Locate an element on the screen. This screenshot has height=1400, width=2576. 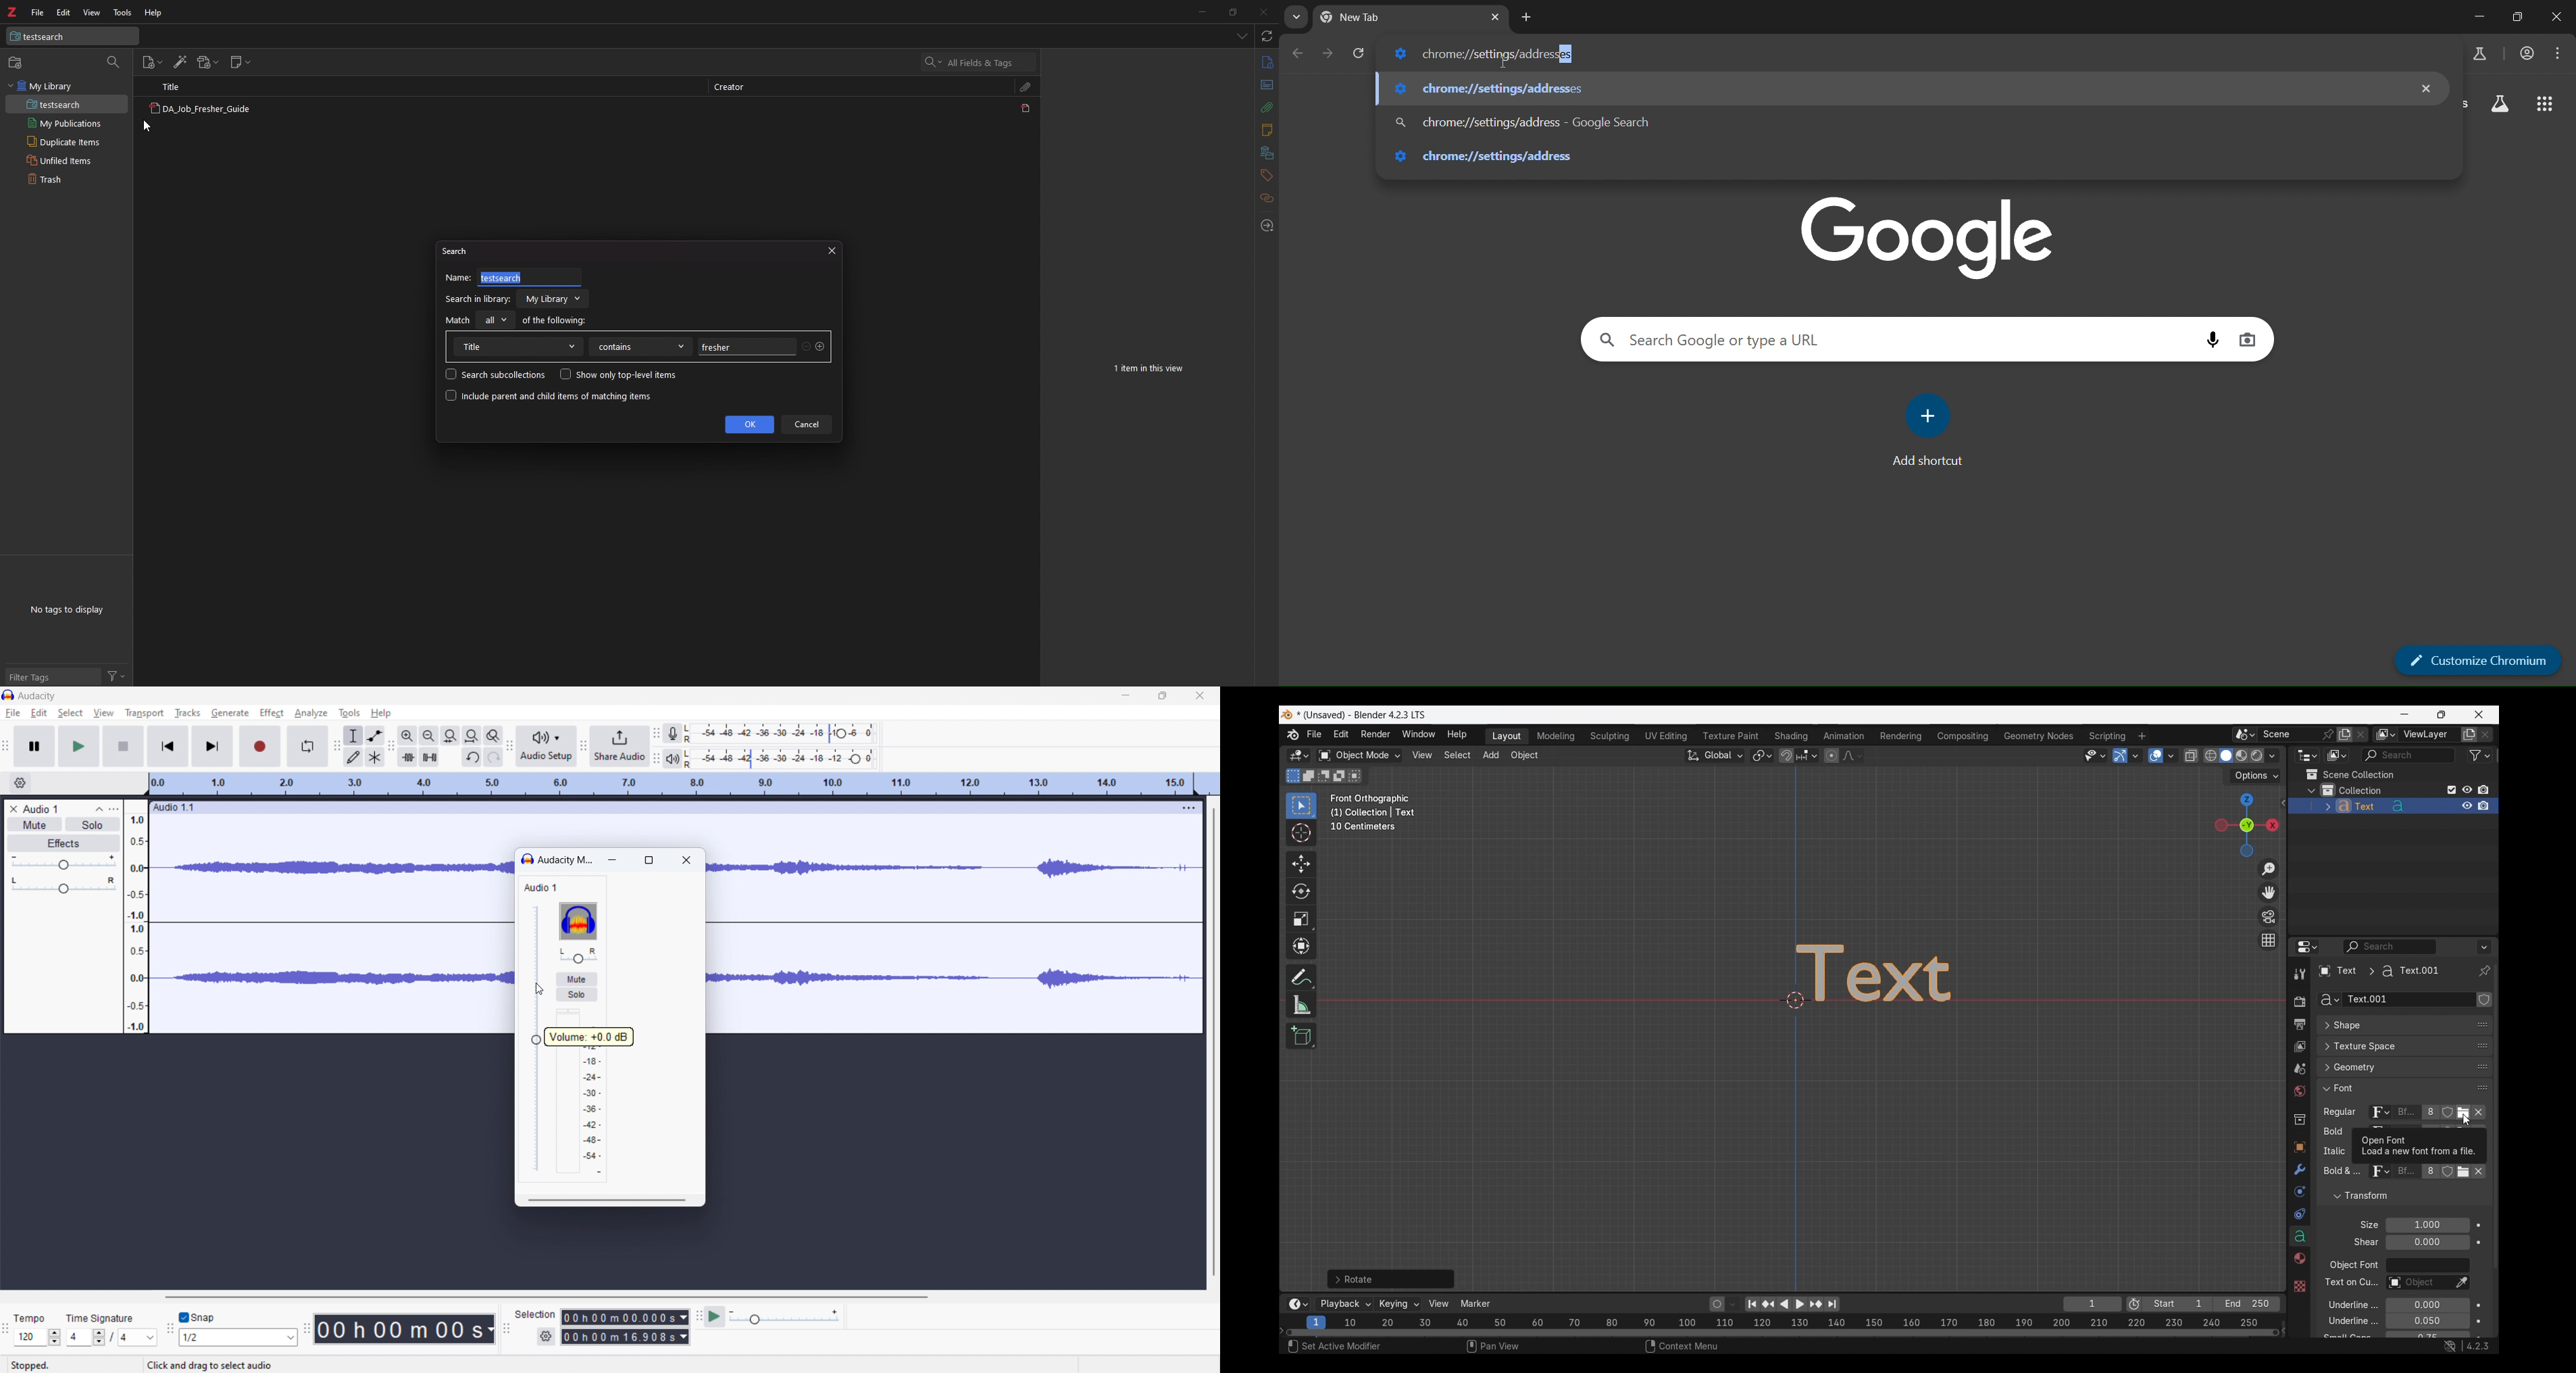
contains is located at coordinates (641, 347).